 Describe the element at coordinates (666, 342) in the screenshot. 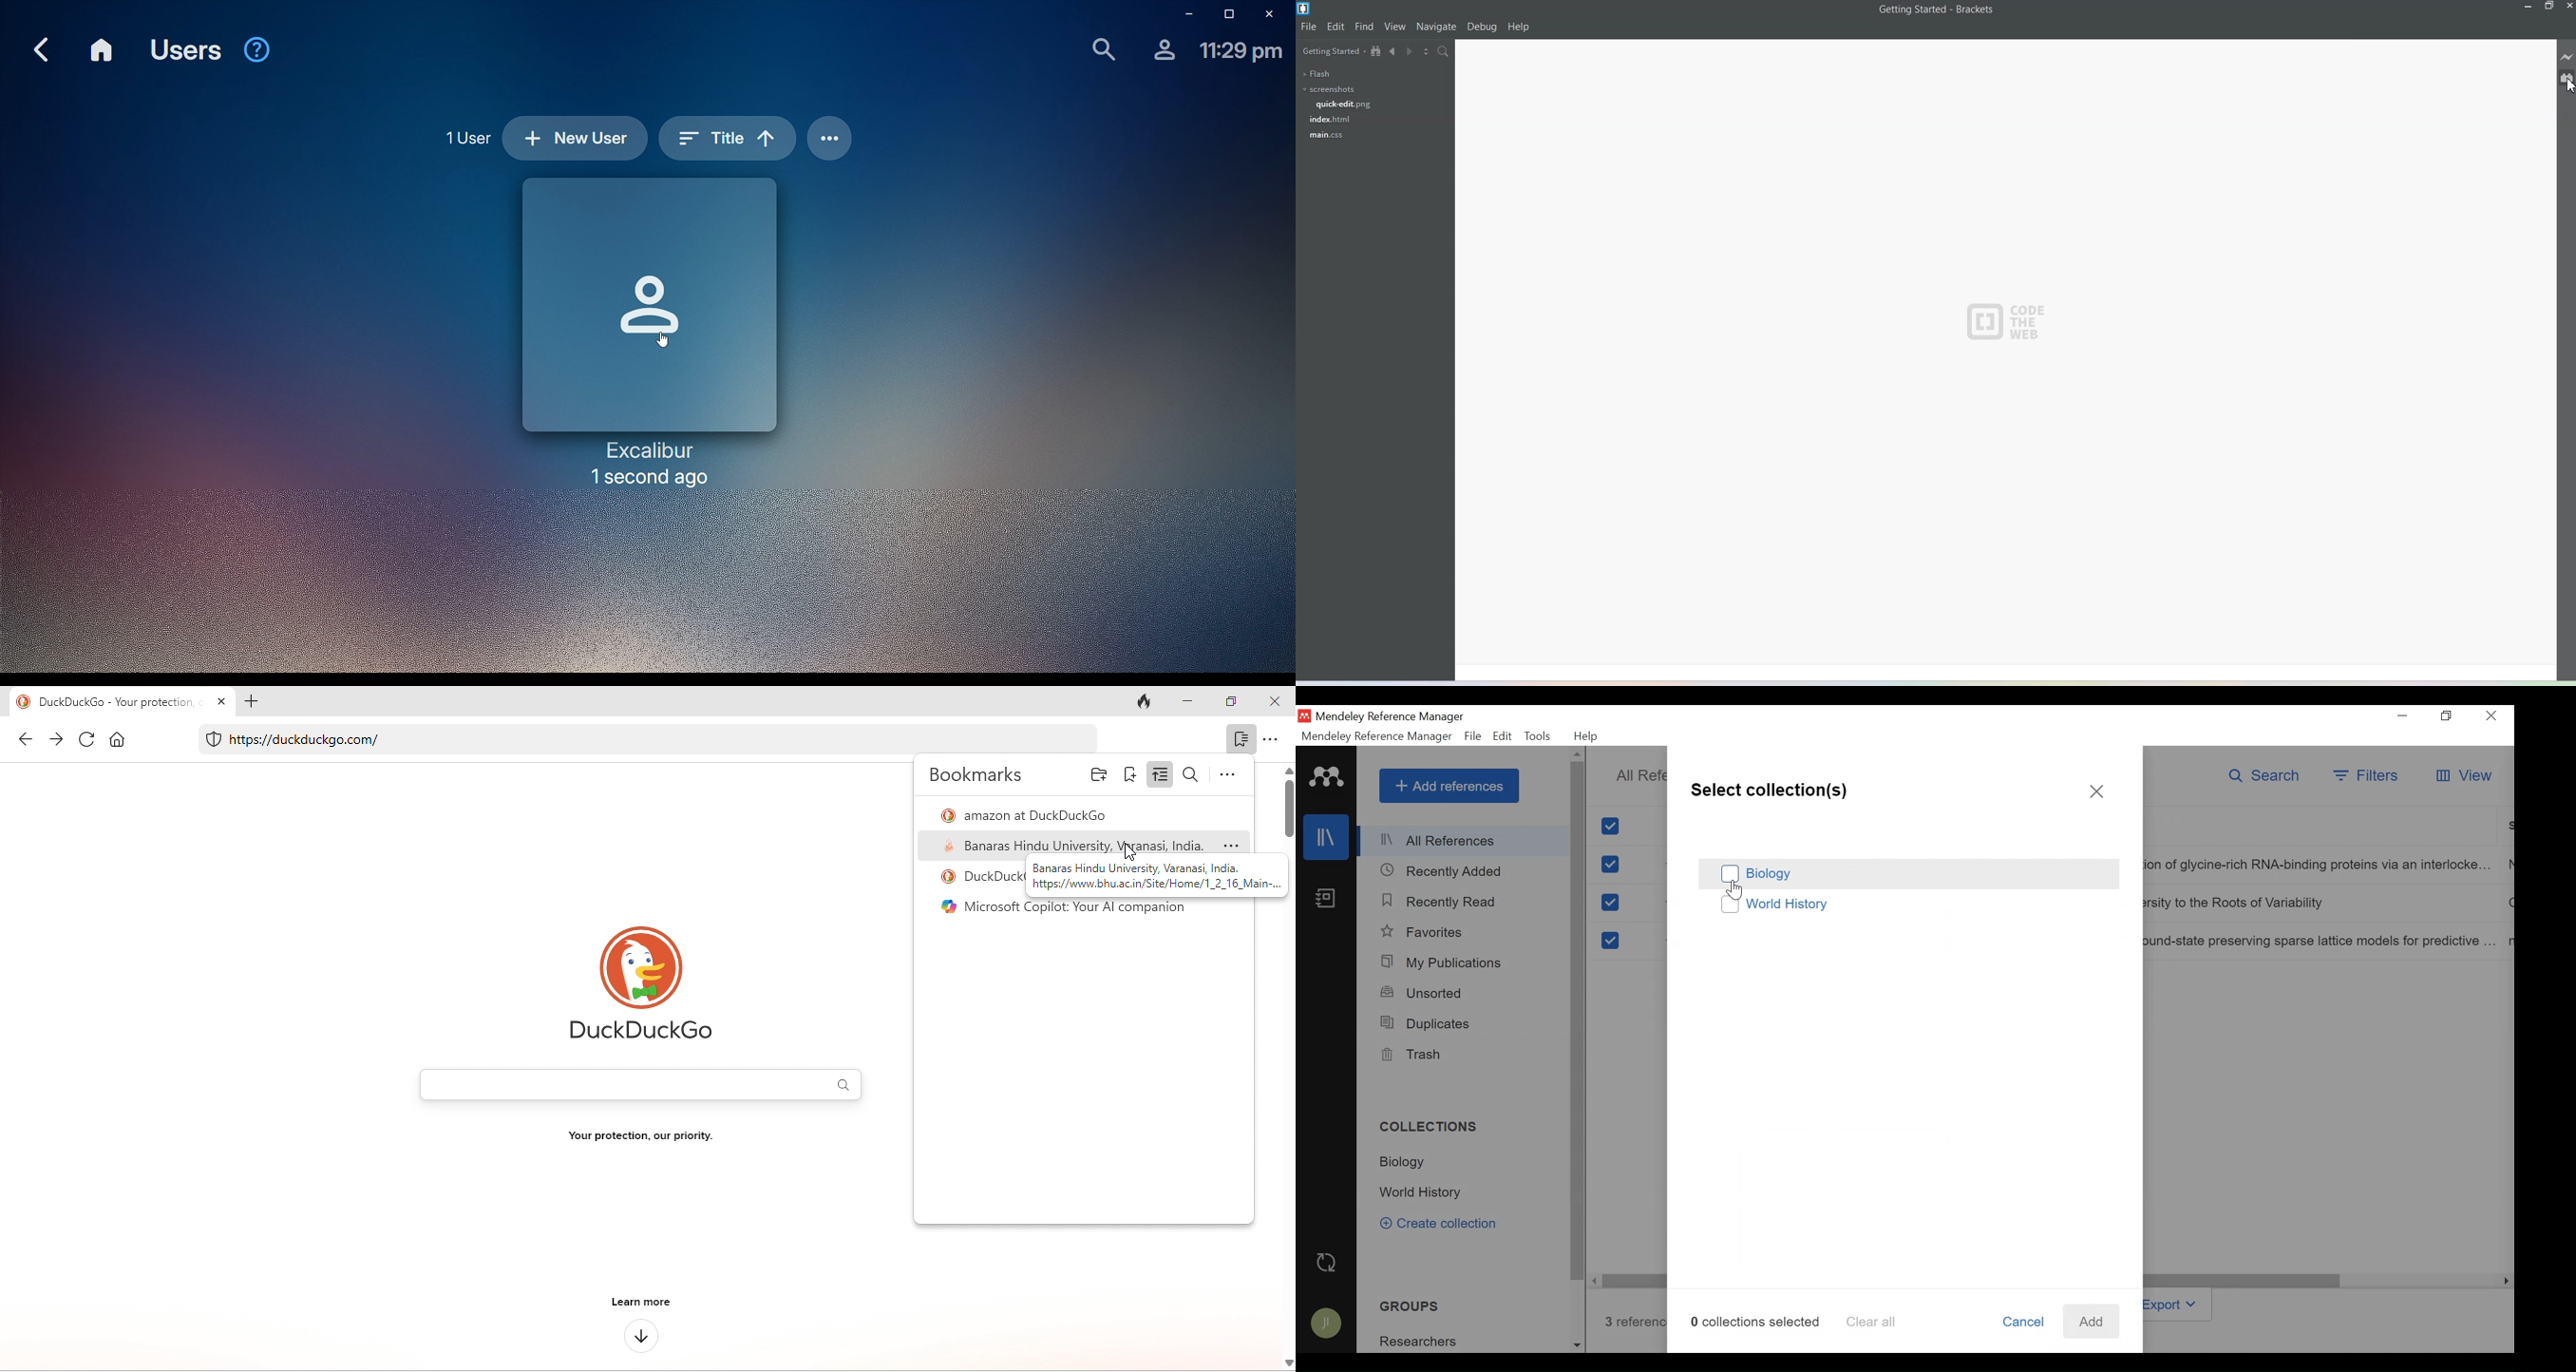

I see `Cursor` at that location.